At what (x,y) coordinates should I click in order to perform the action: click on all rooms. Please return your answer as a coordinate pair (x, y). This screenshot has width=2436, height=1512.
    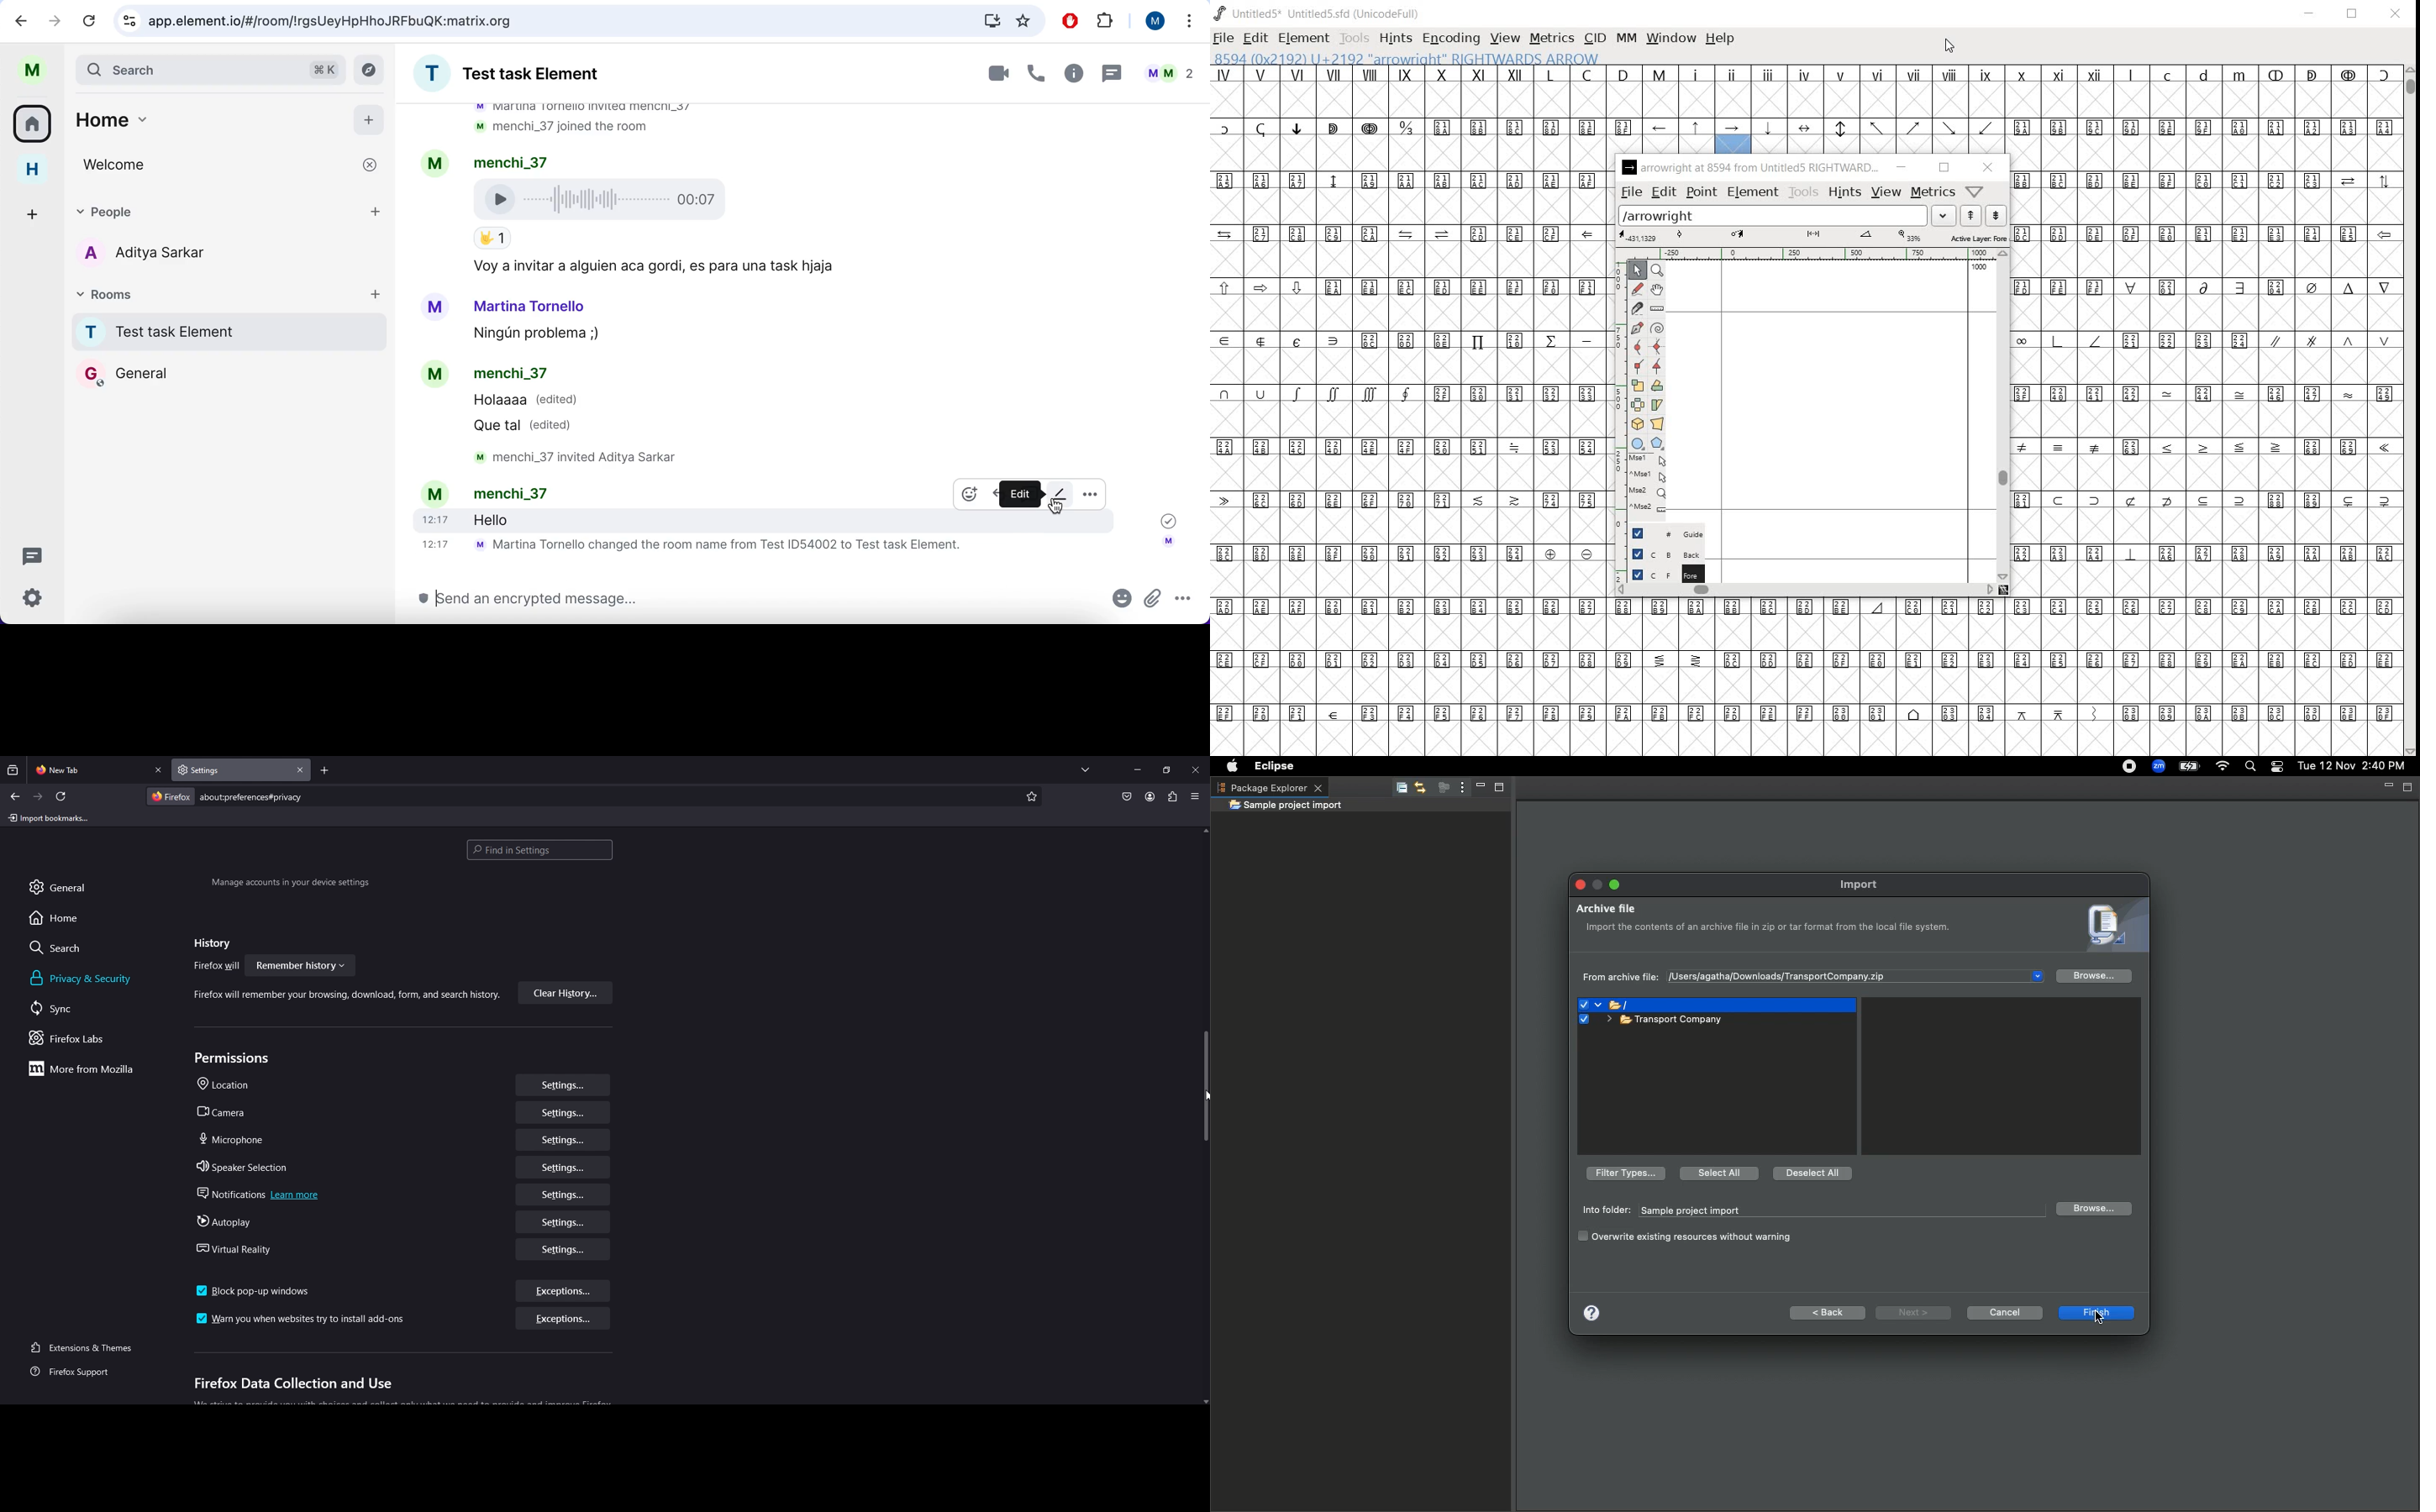
    Looking at the image, I should click on (34, 125).